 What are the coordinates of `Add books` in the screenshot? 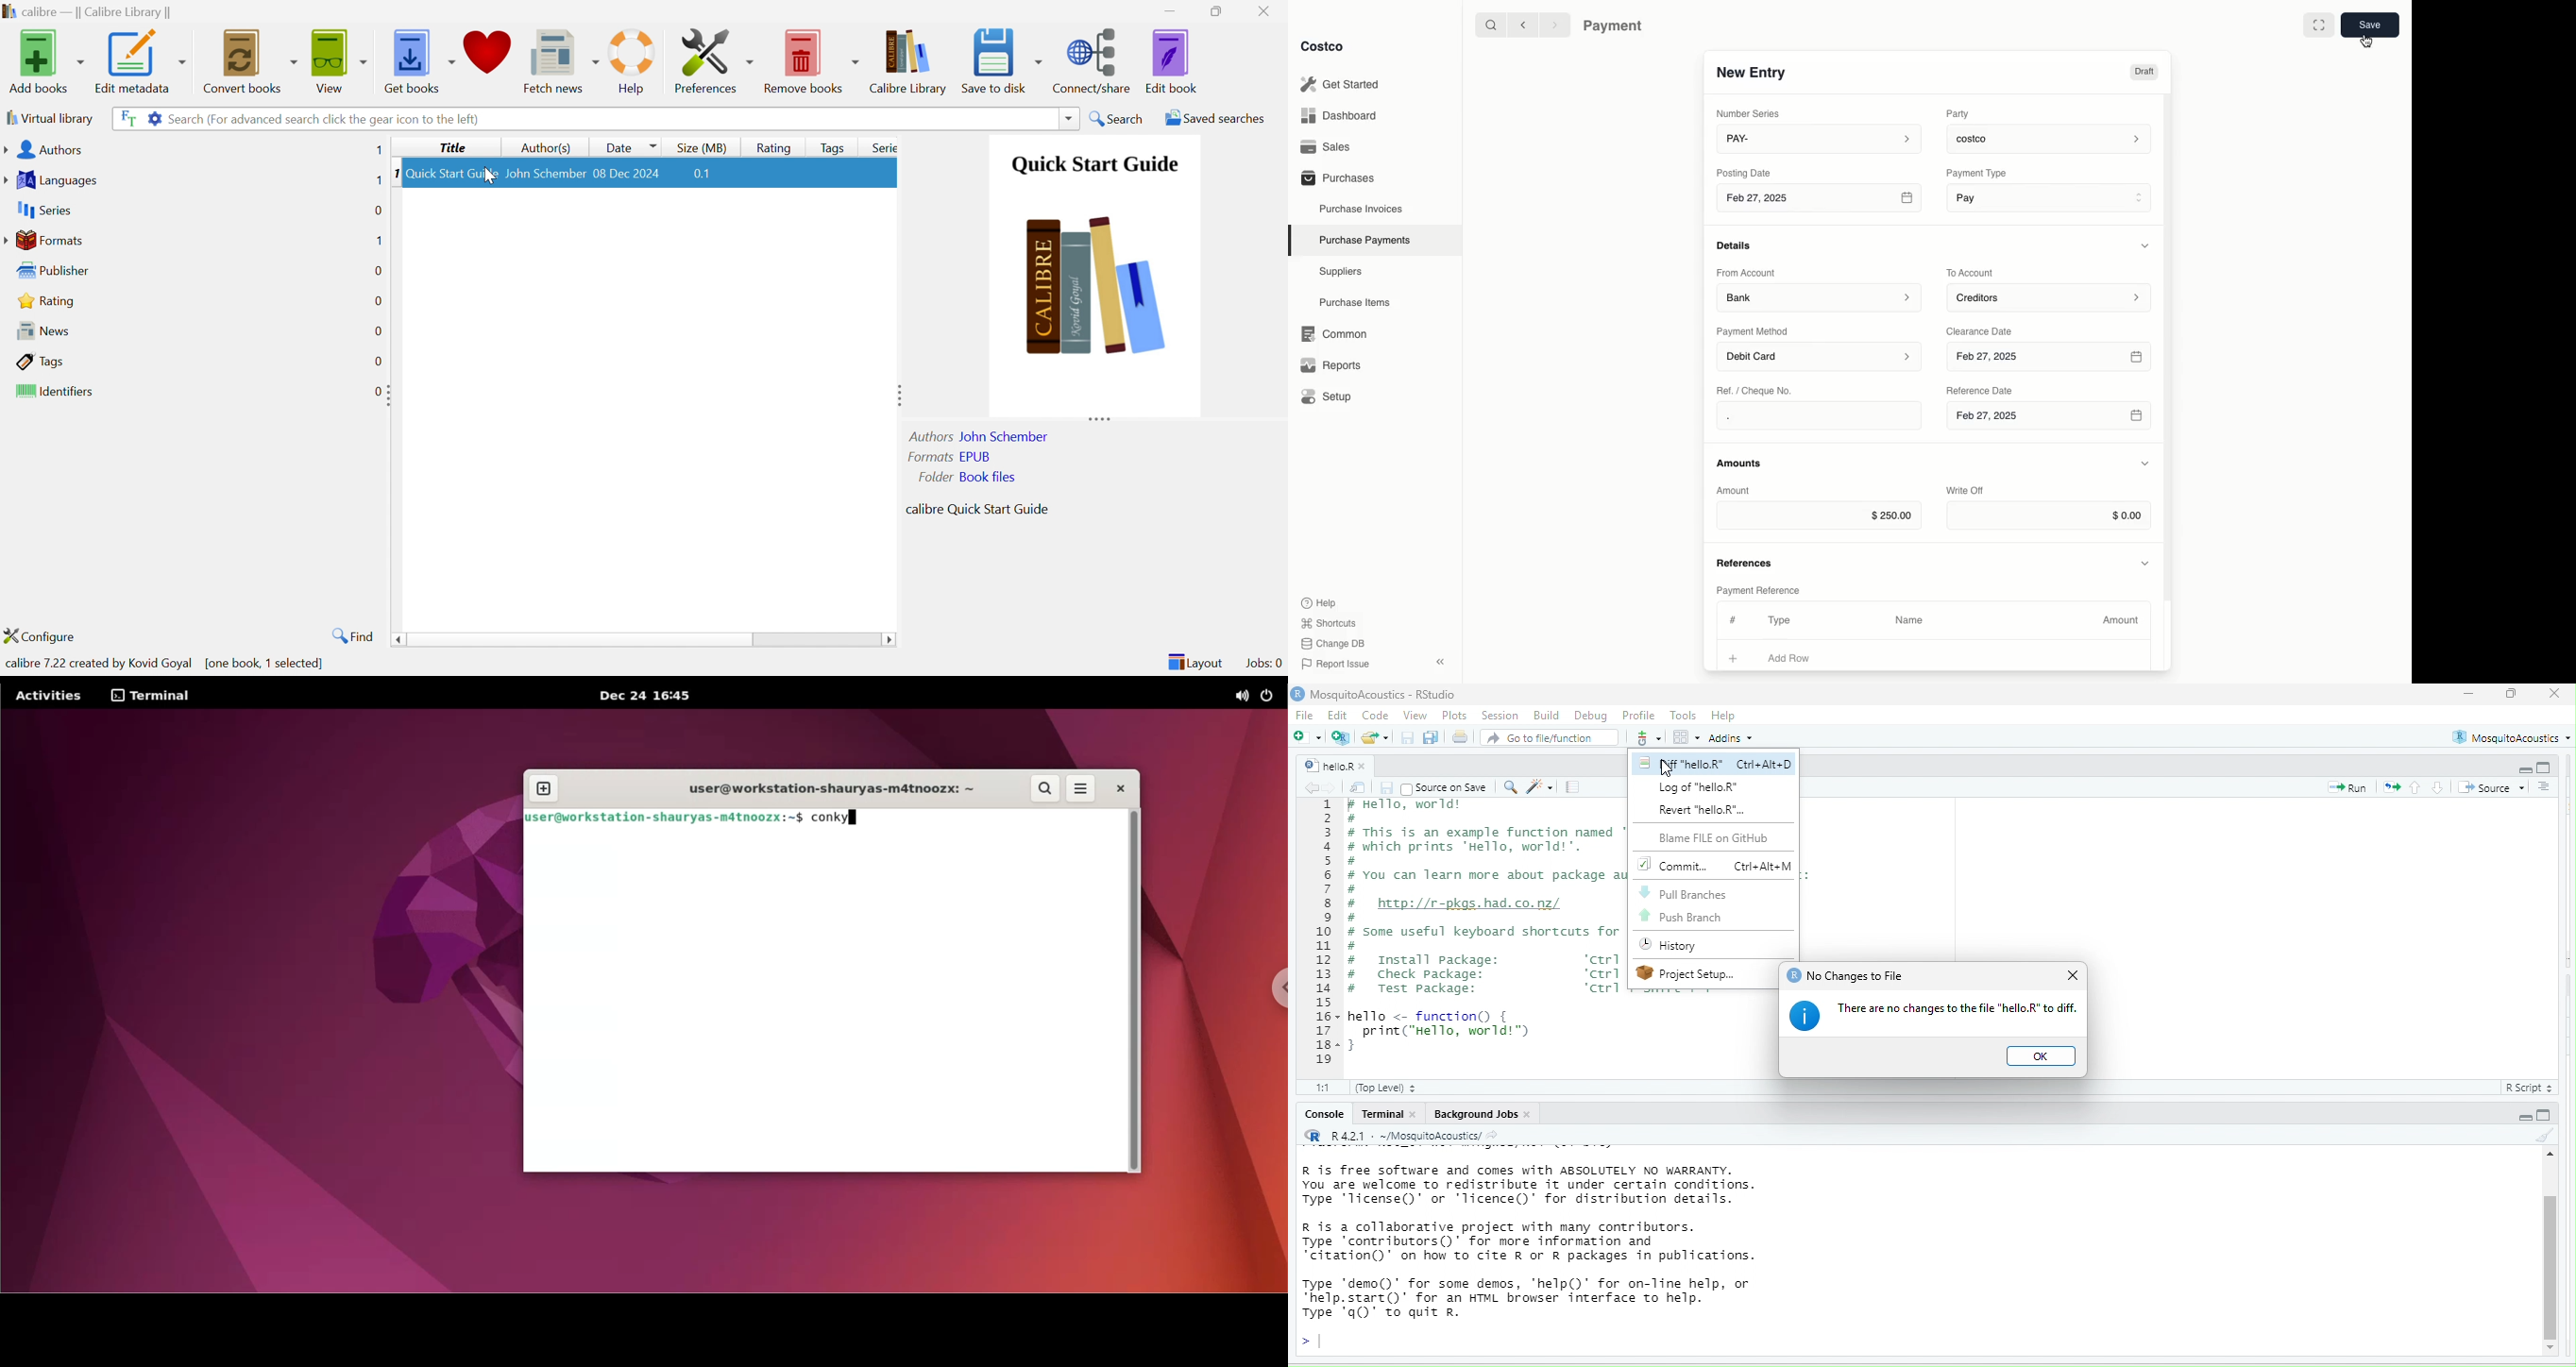 It's located at (46, 60).